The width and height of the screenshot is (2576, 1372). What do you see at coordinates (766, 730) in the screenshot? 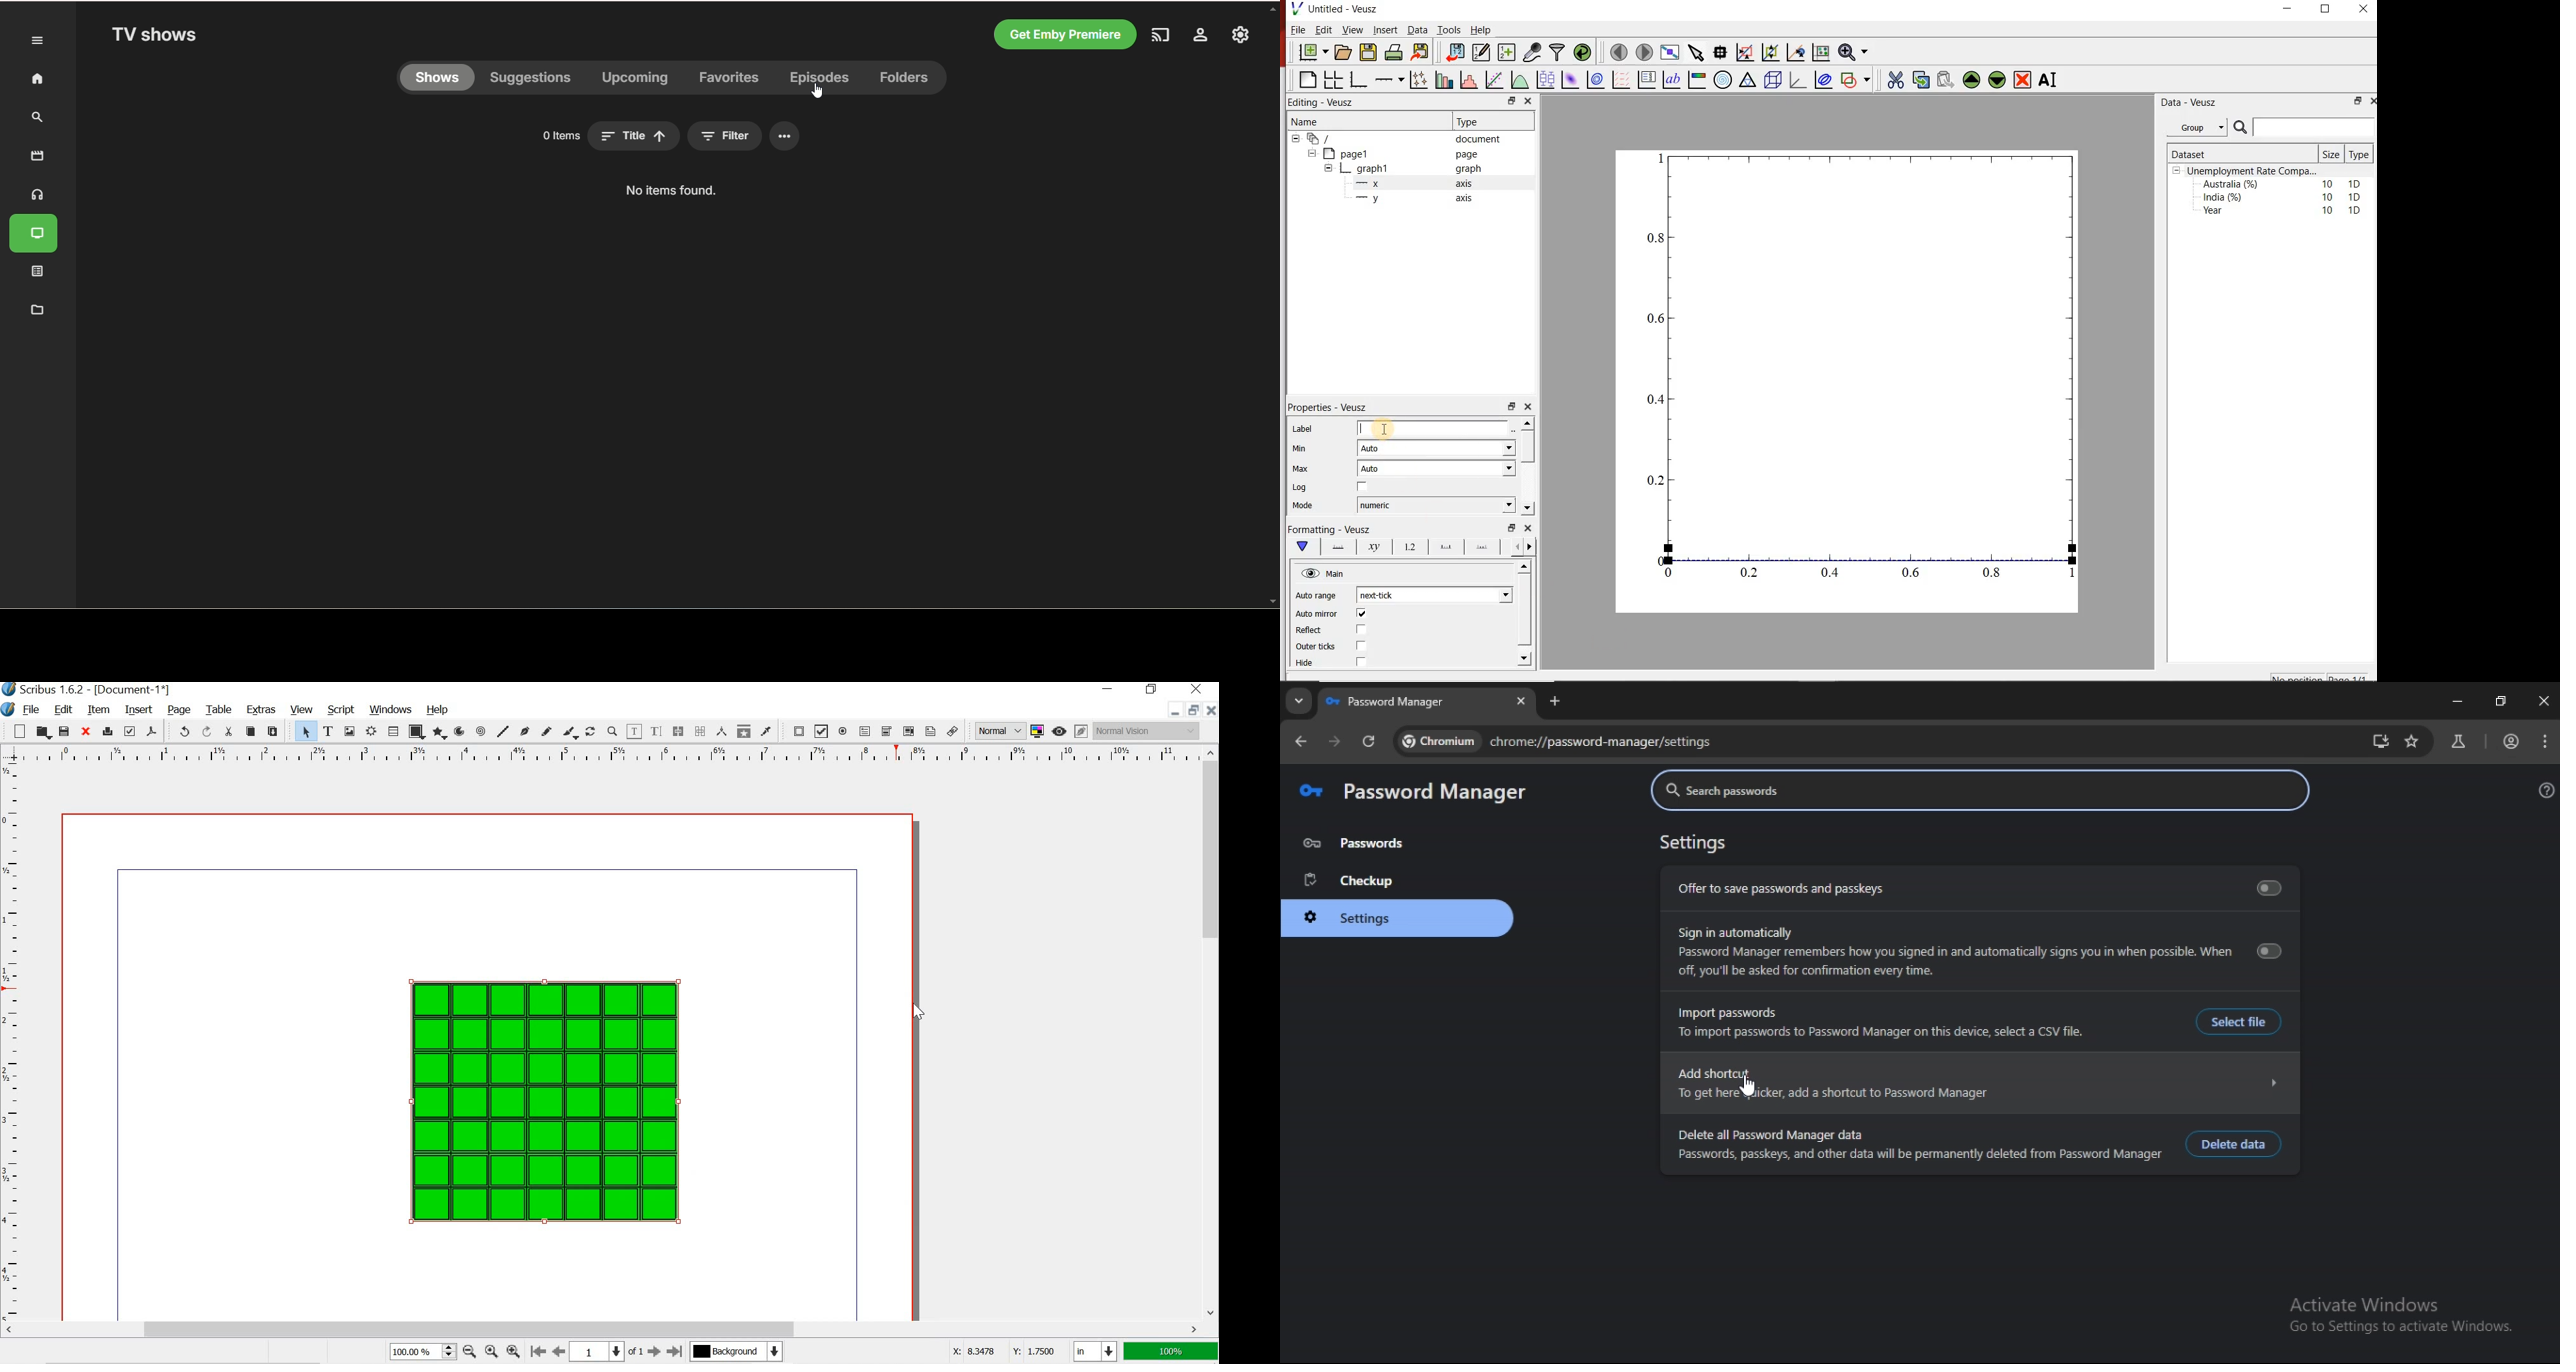
I see `eye dropper` at bounding box center [766, 730].